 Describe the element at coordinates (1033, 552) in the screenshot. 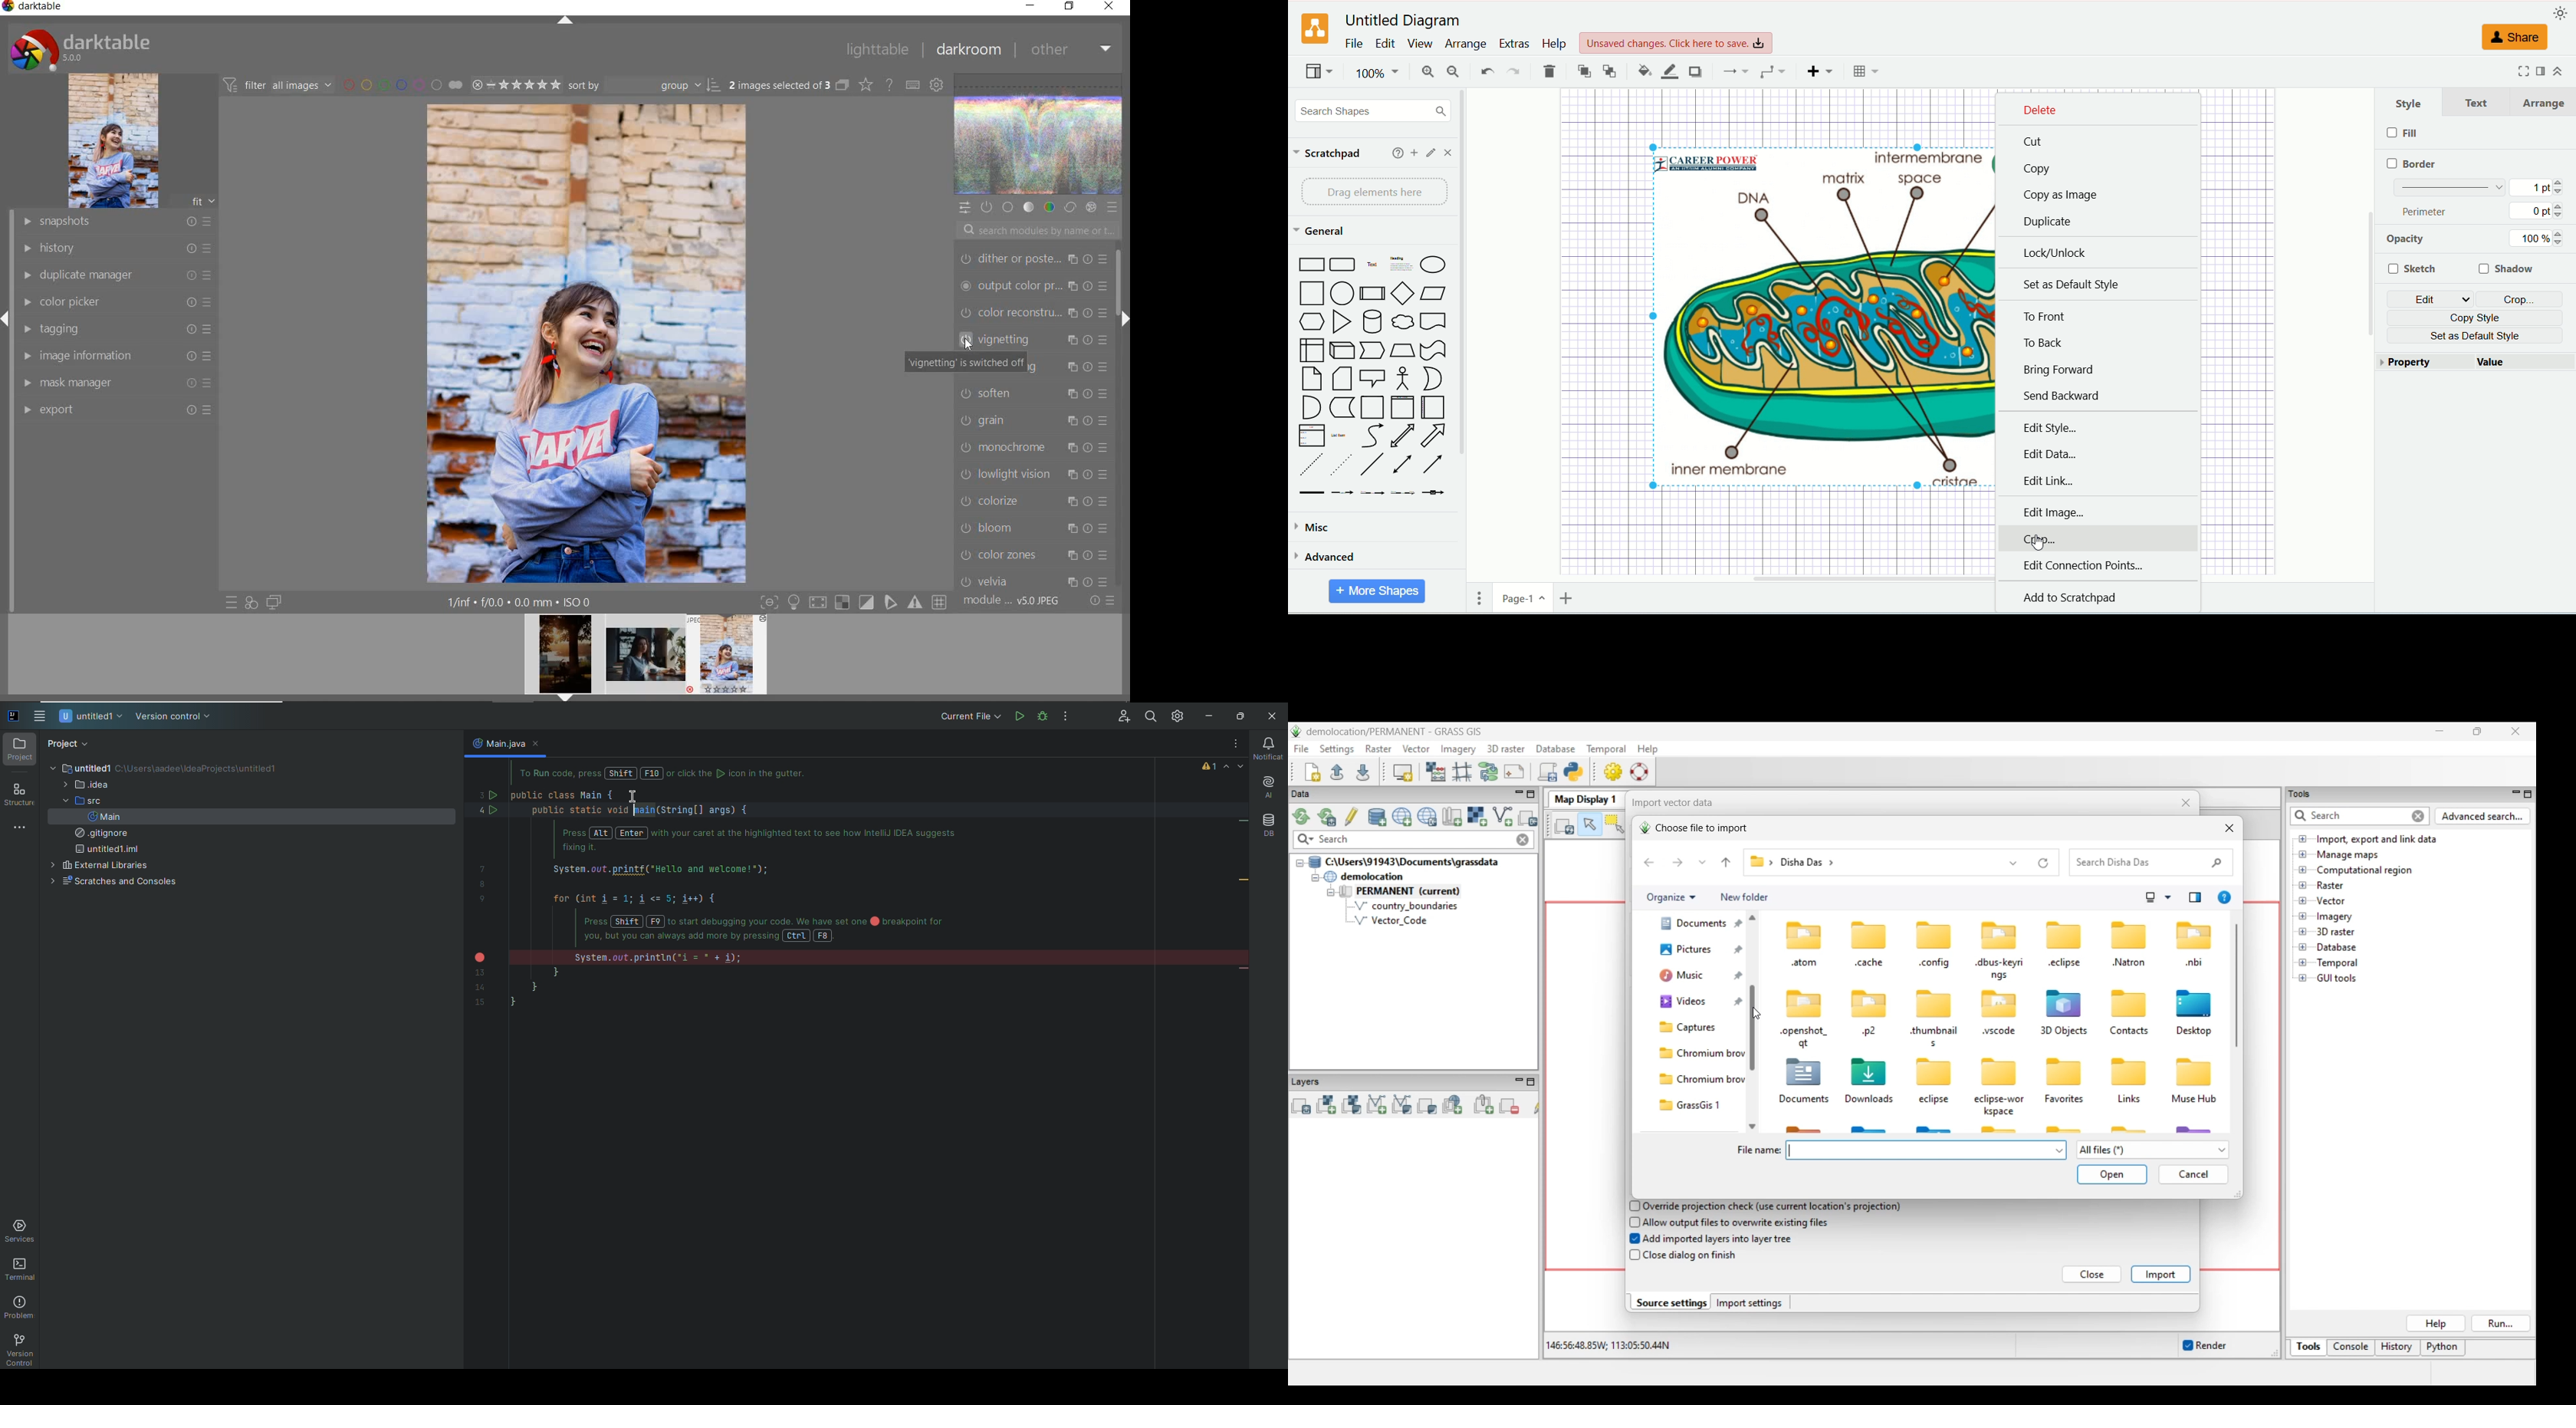

I see `chromatic` at that location.